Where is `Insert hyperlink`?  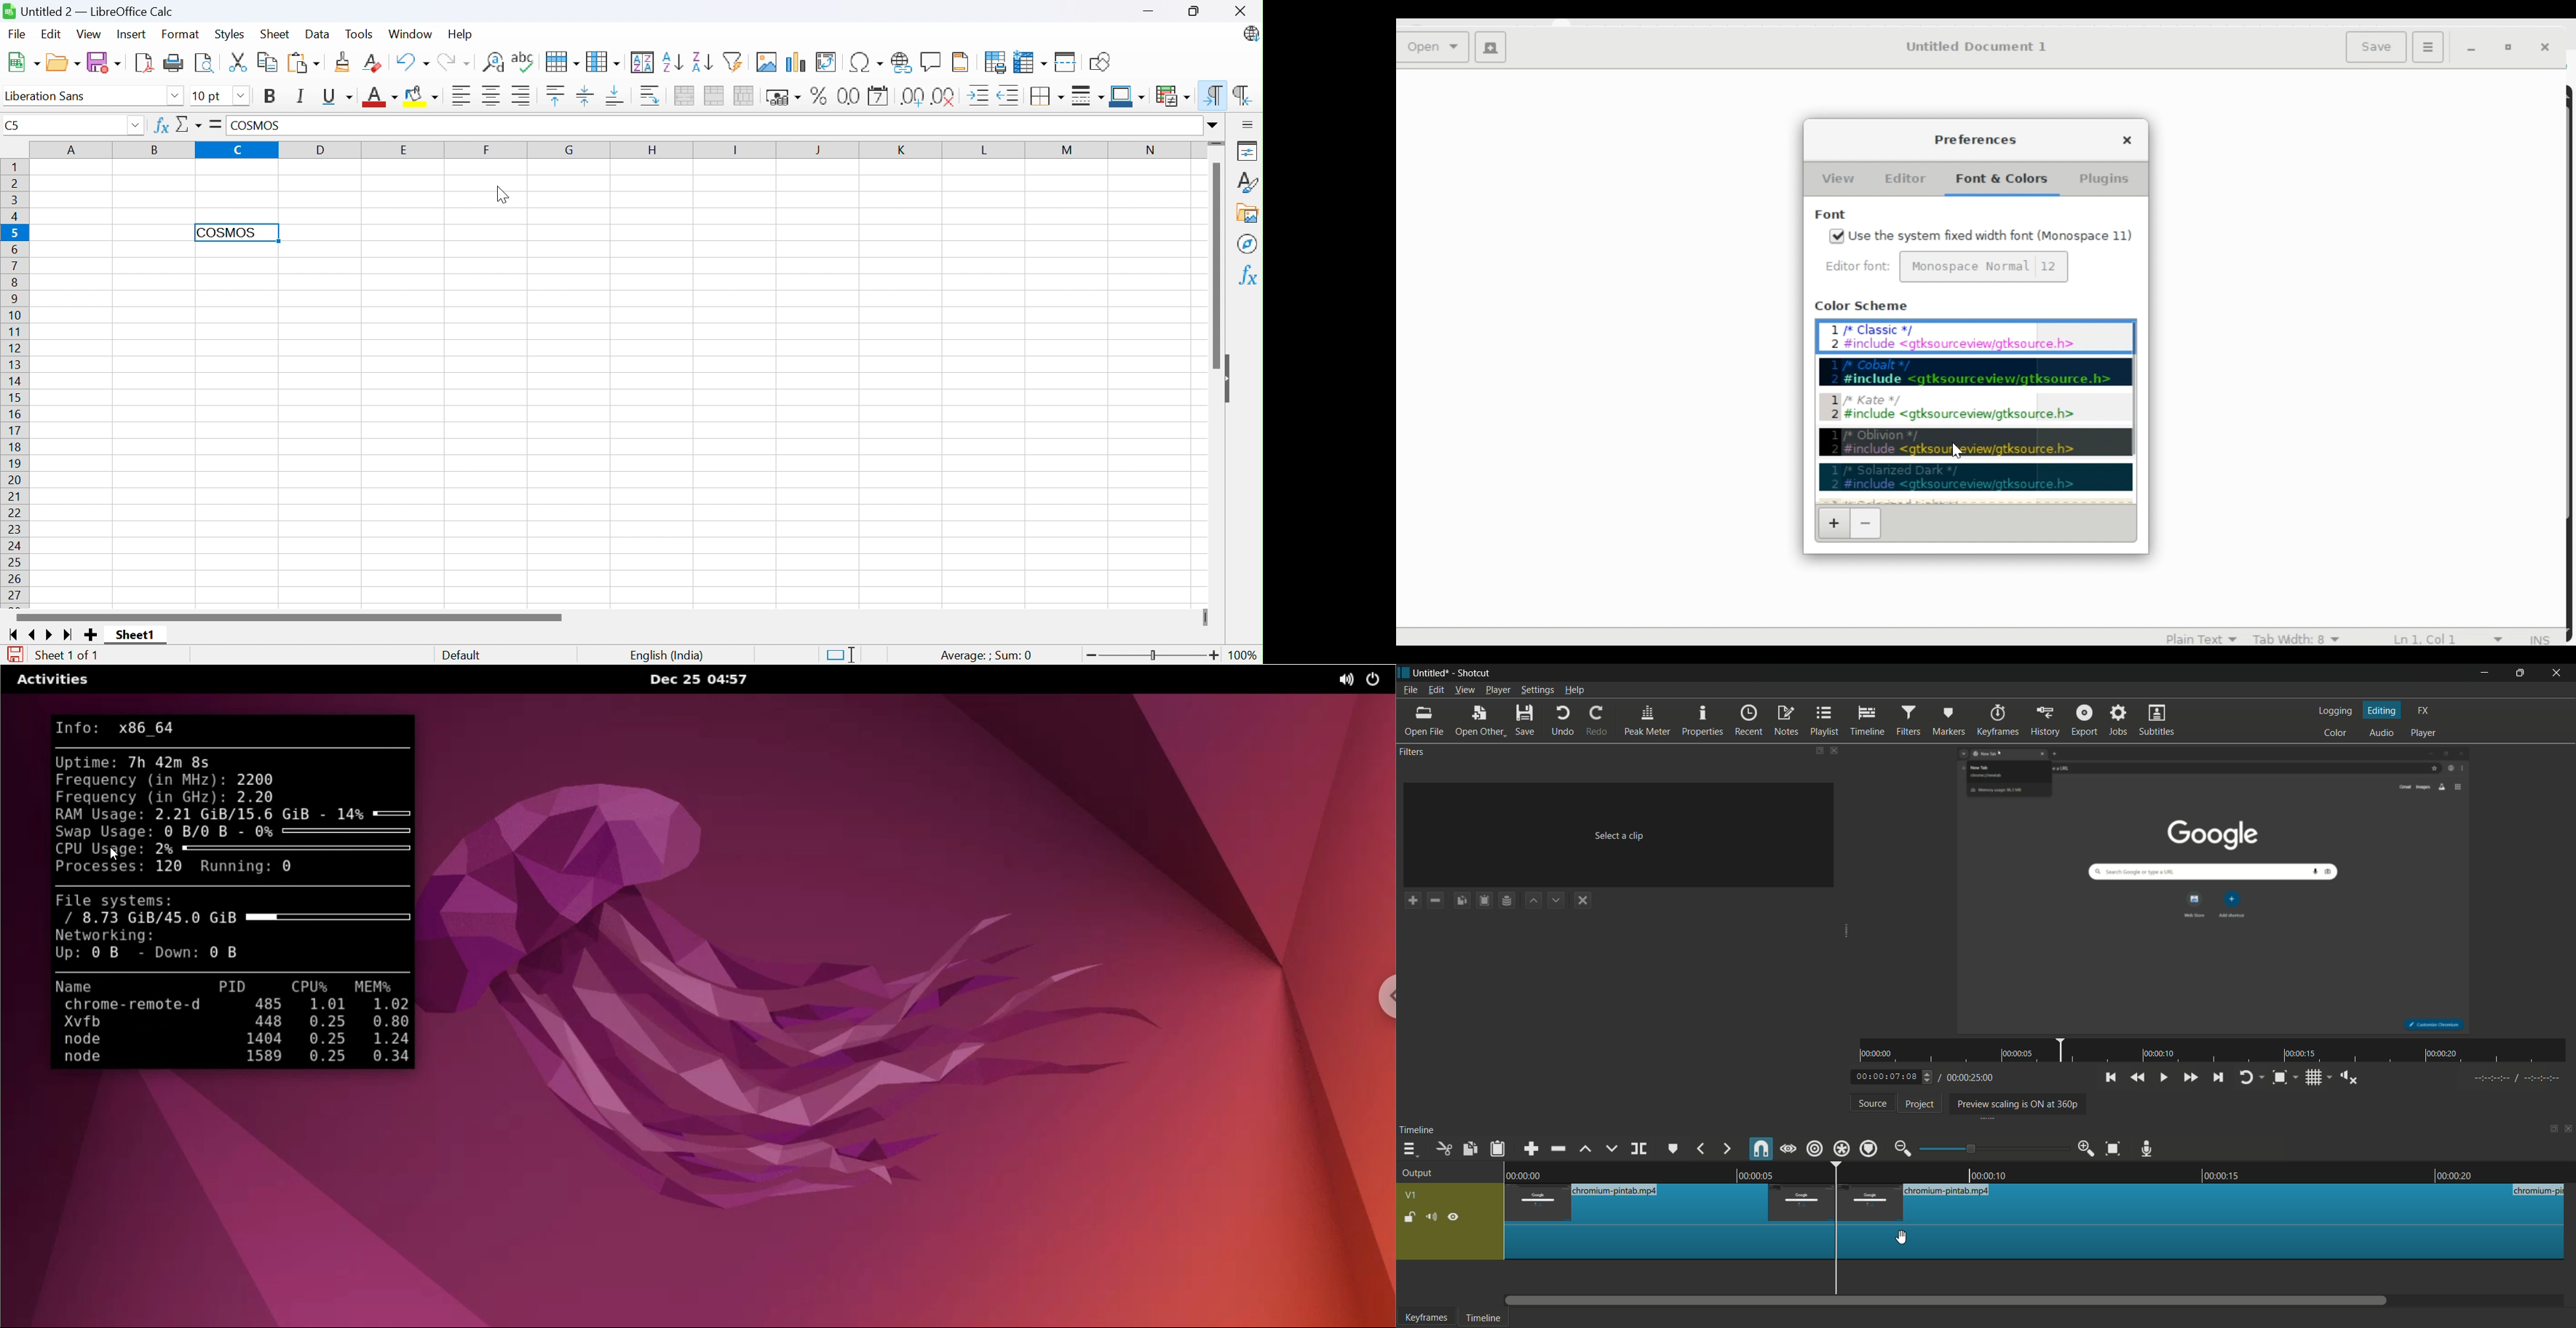
Insert hyperlink is located at coordinates (901, 63).